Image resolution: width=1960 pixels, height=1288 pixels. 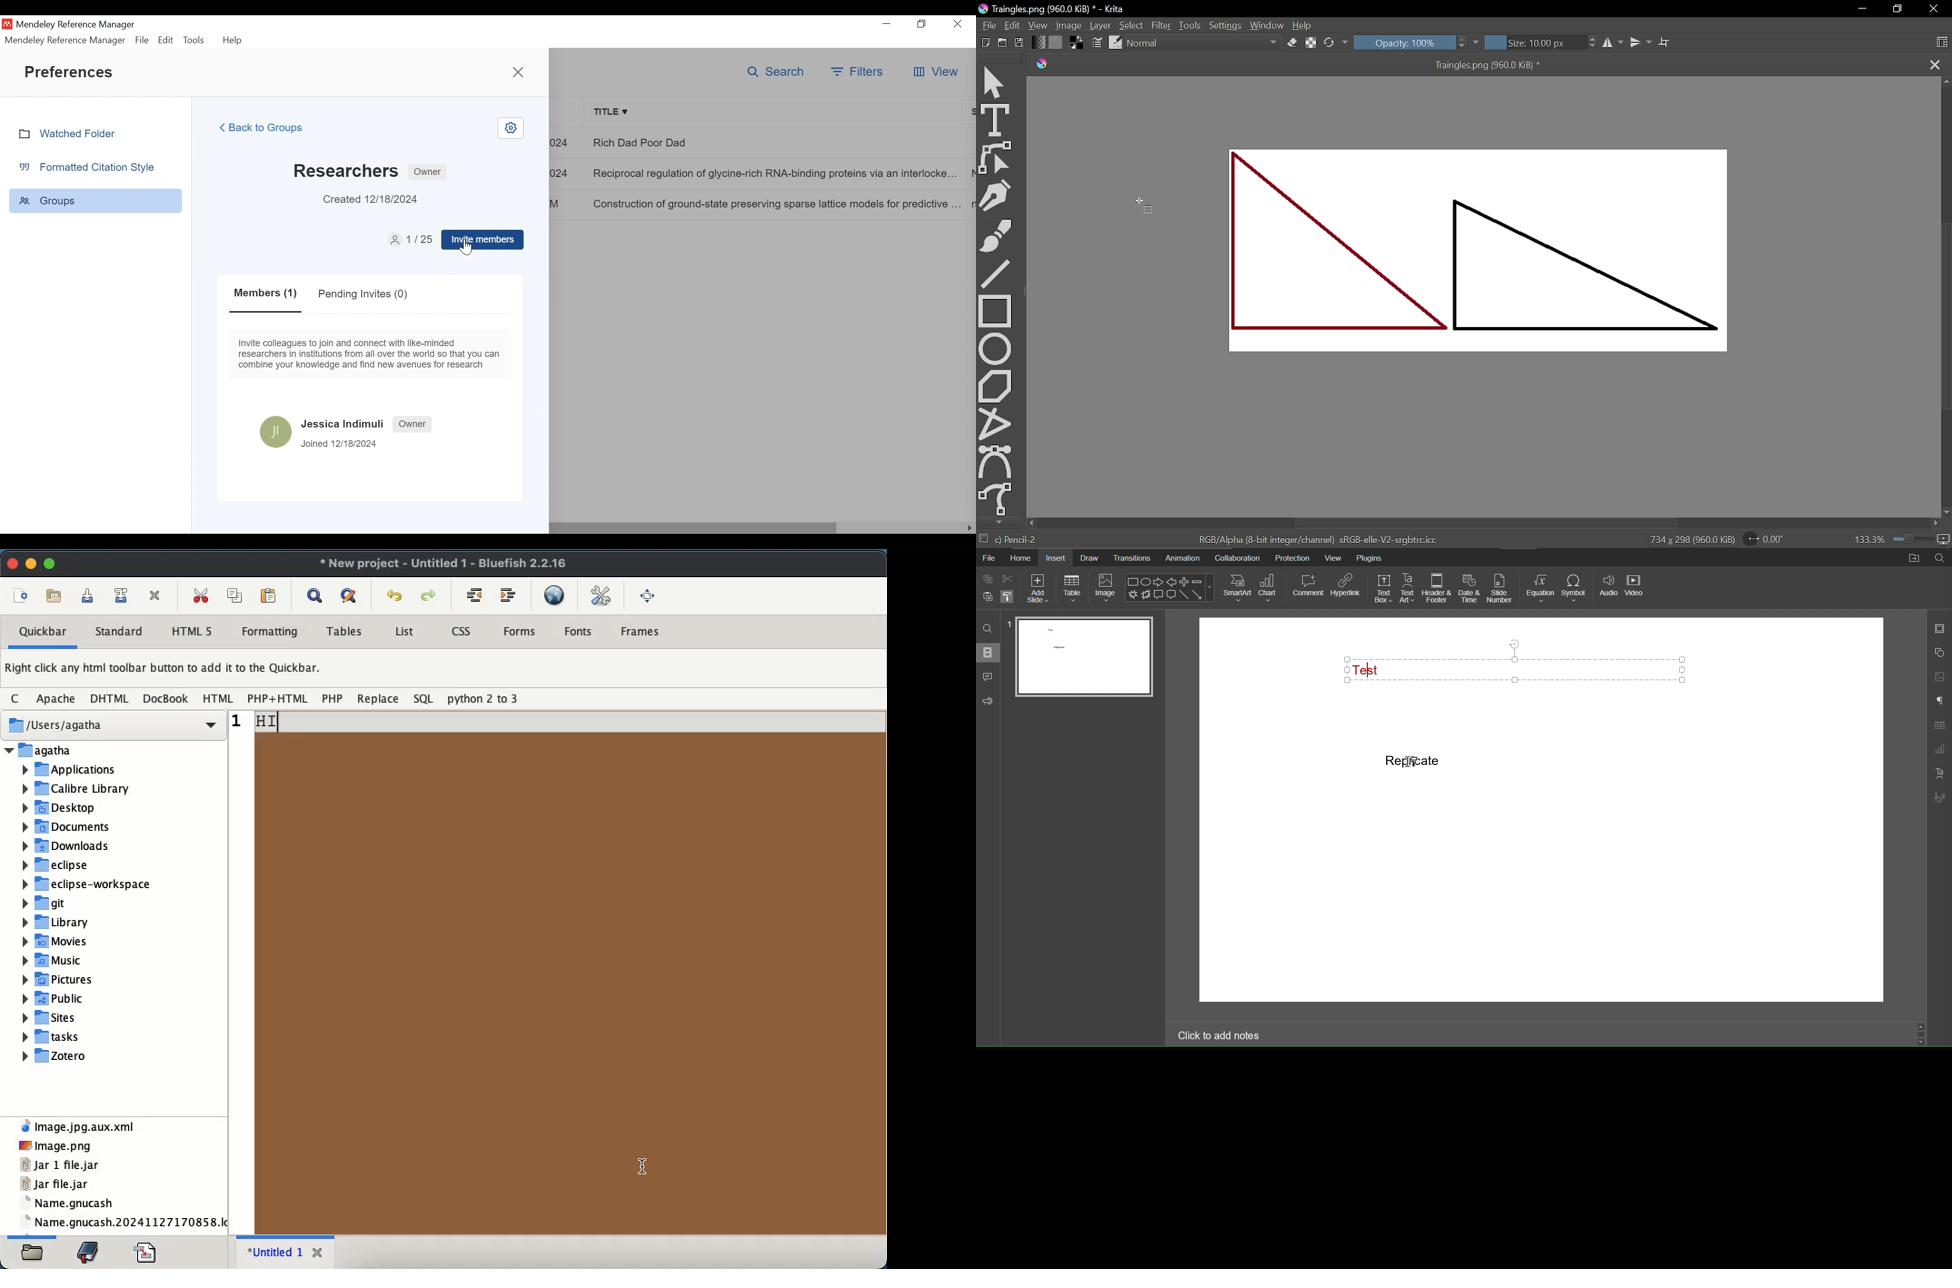 What do you see at coordinates (1913, 559) in the screenshot?
I see `File Location` at bounding box center [1913, 559].